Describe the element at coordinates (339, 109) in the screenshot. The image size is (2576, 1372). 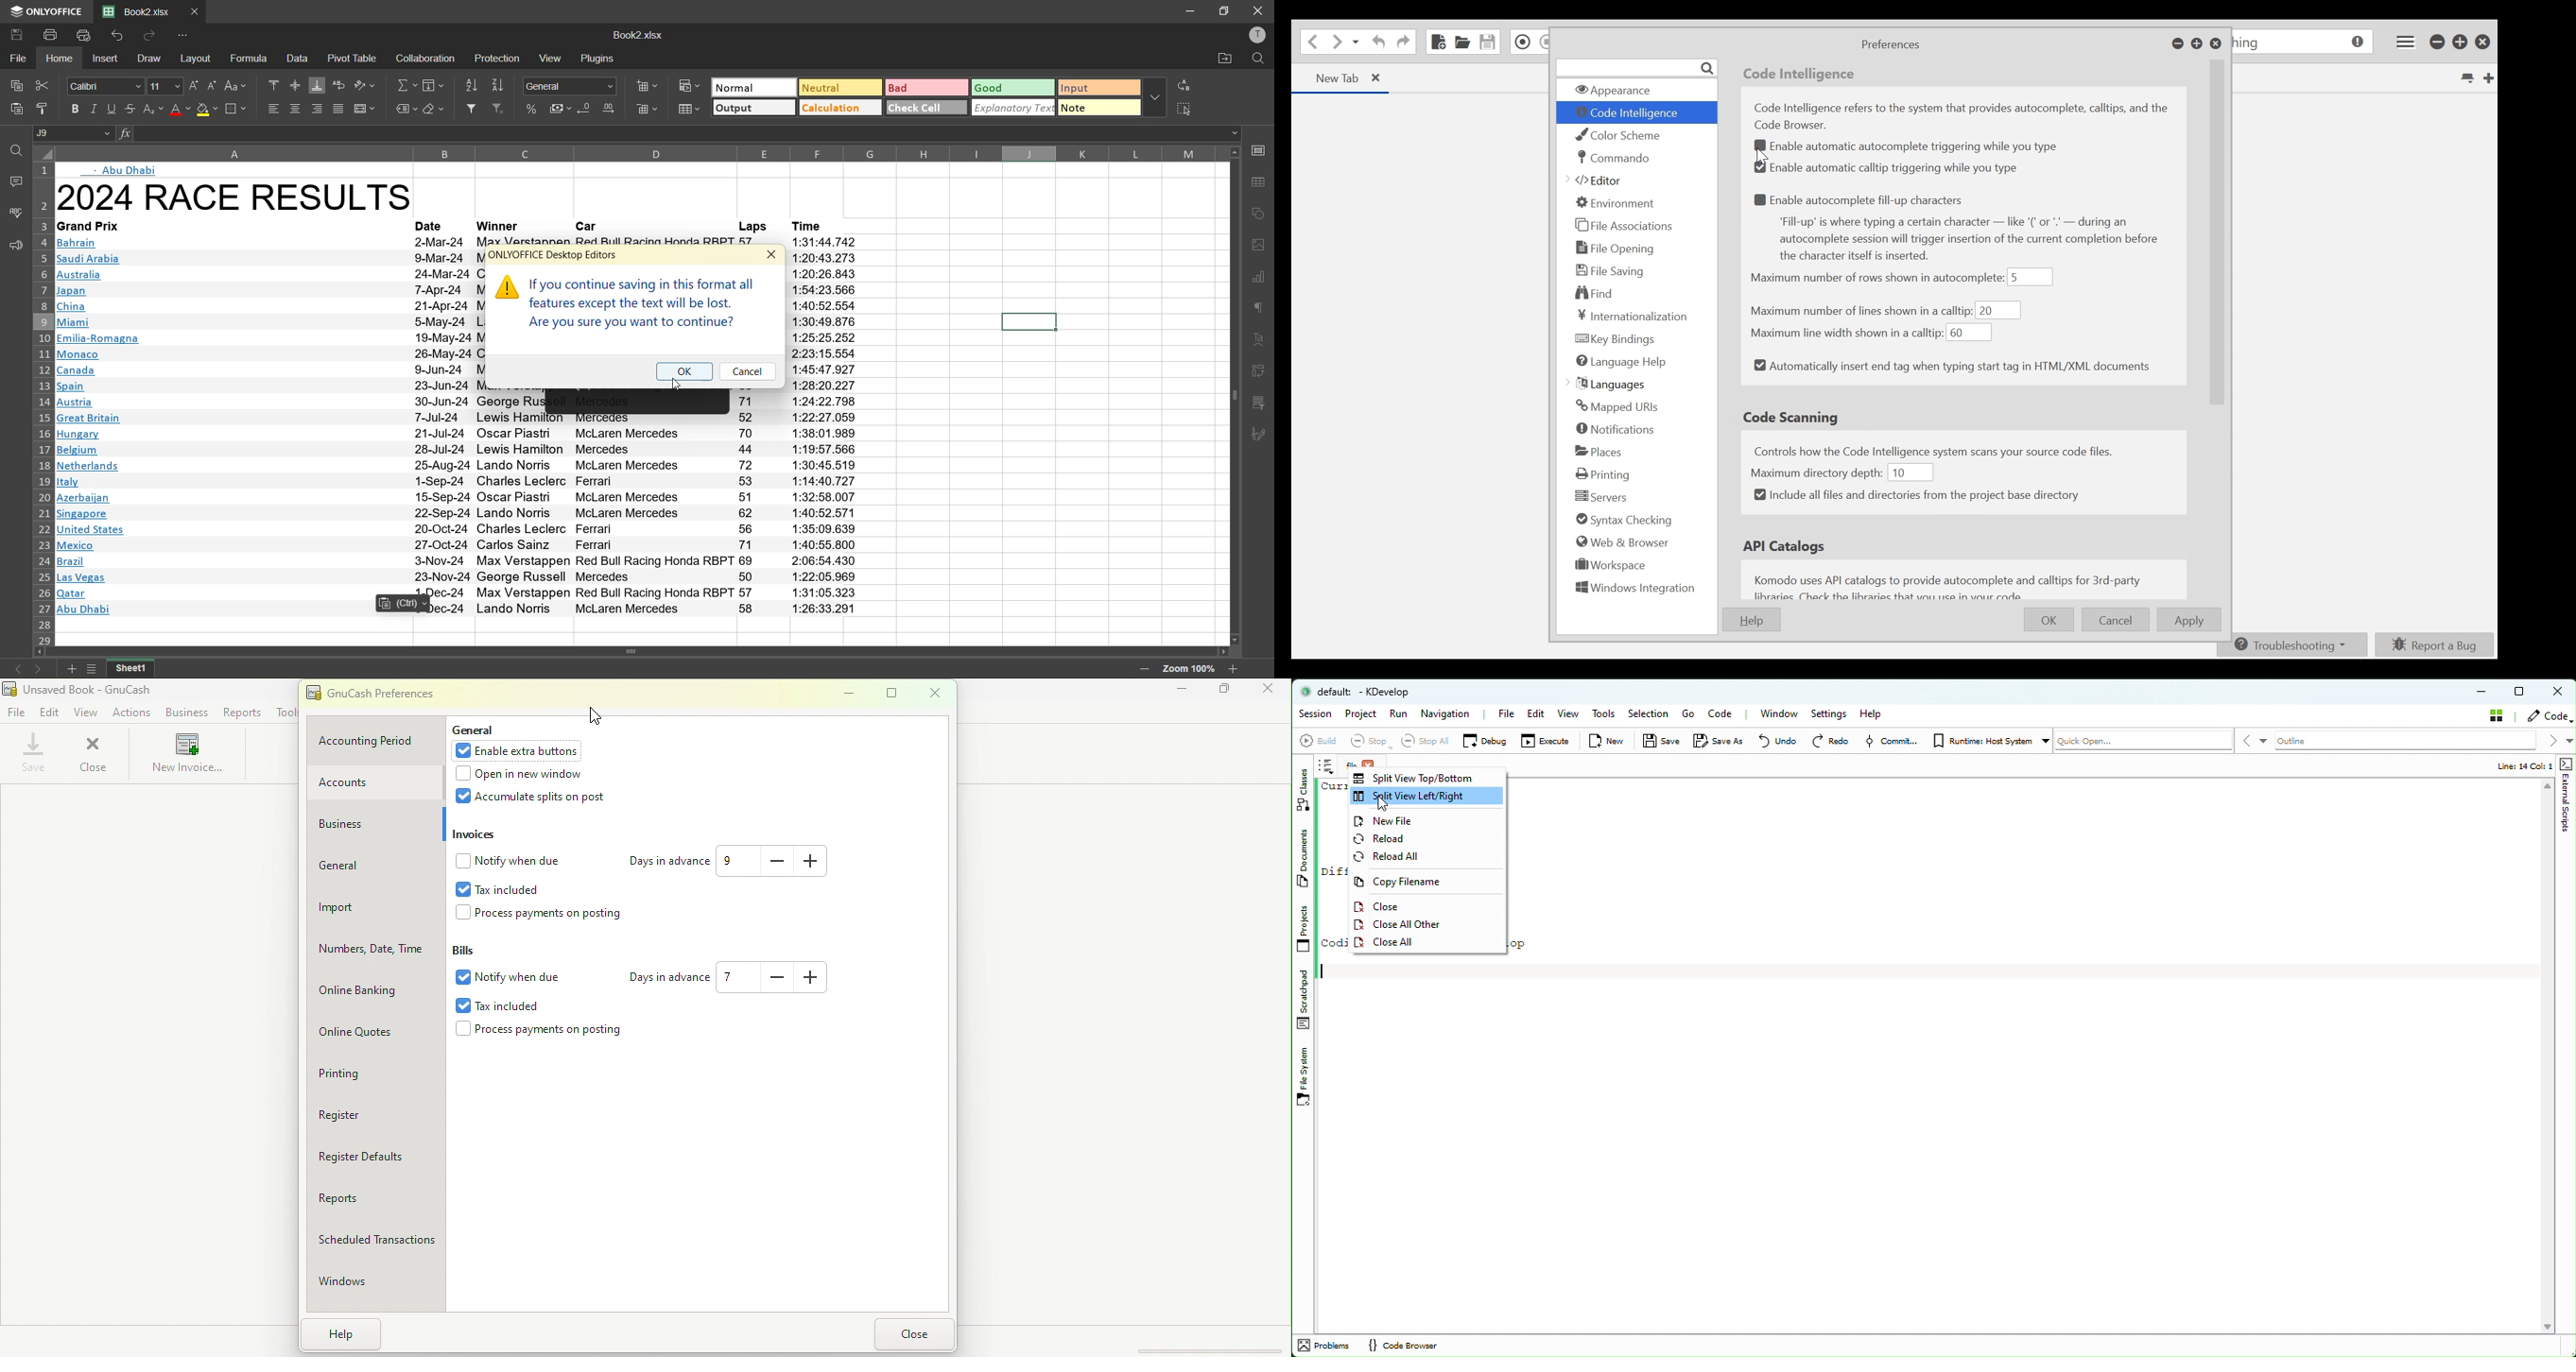
I see `justified` at that location.